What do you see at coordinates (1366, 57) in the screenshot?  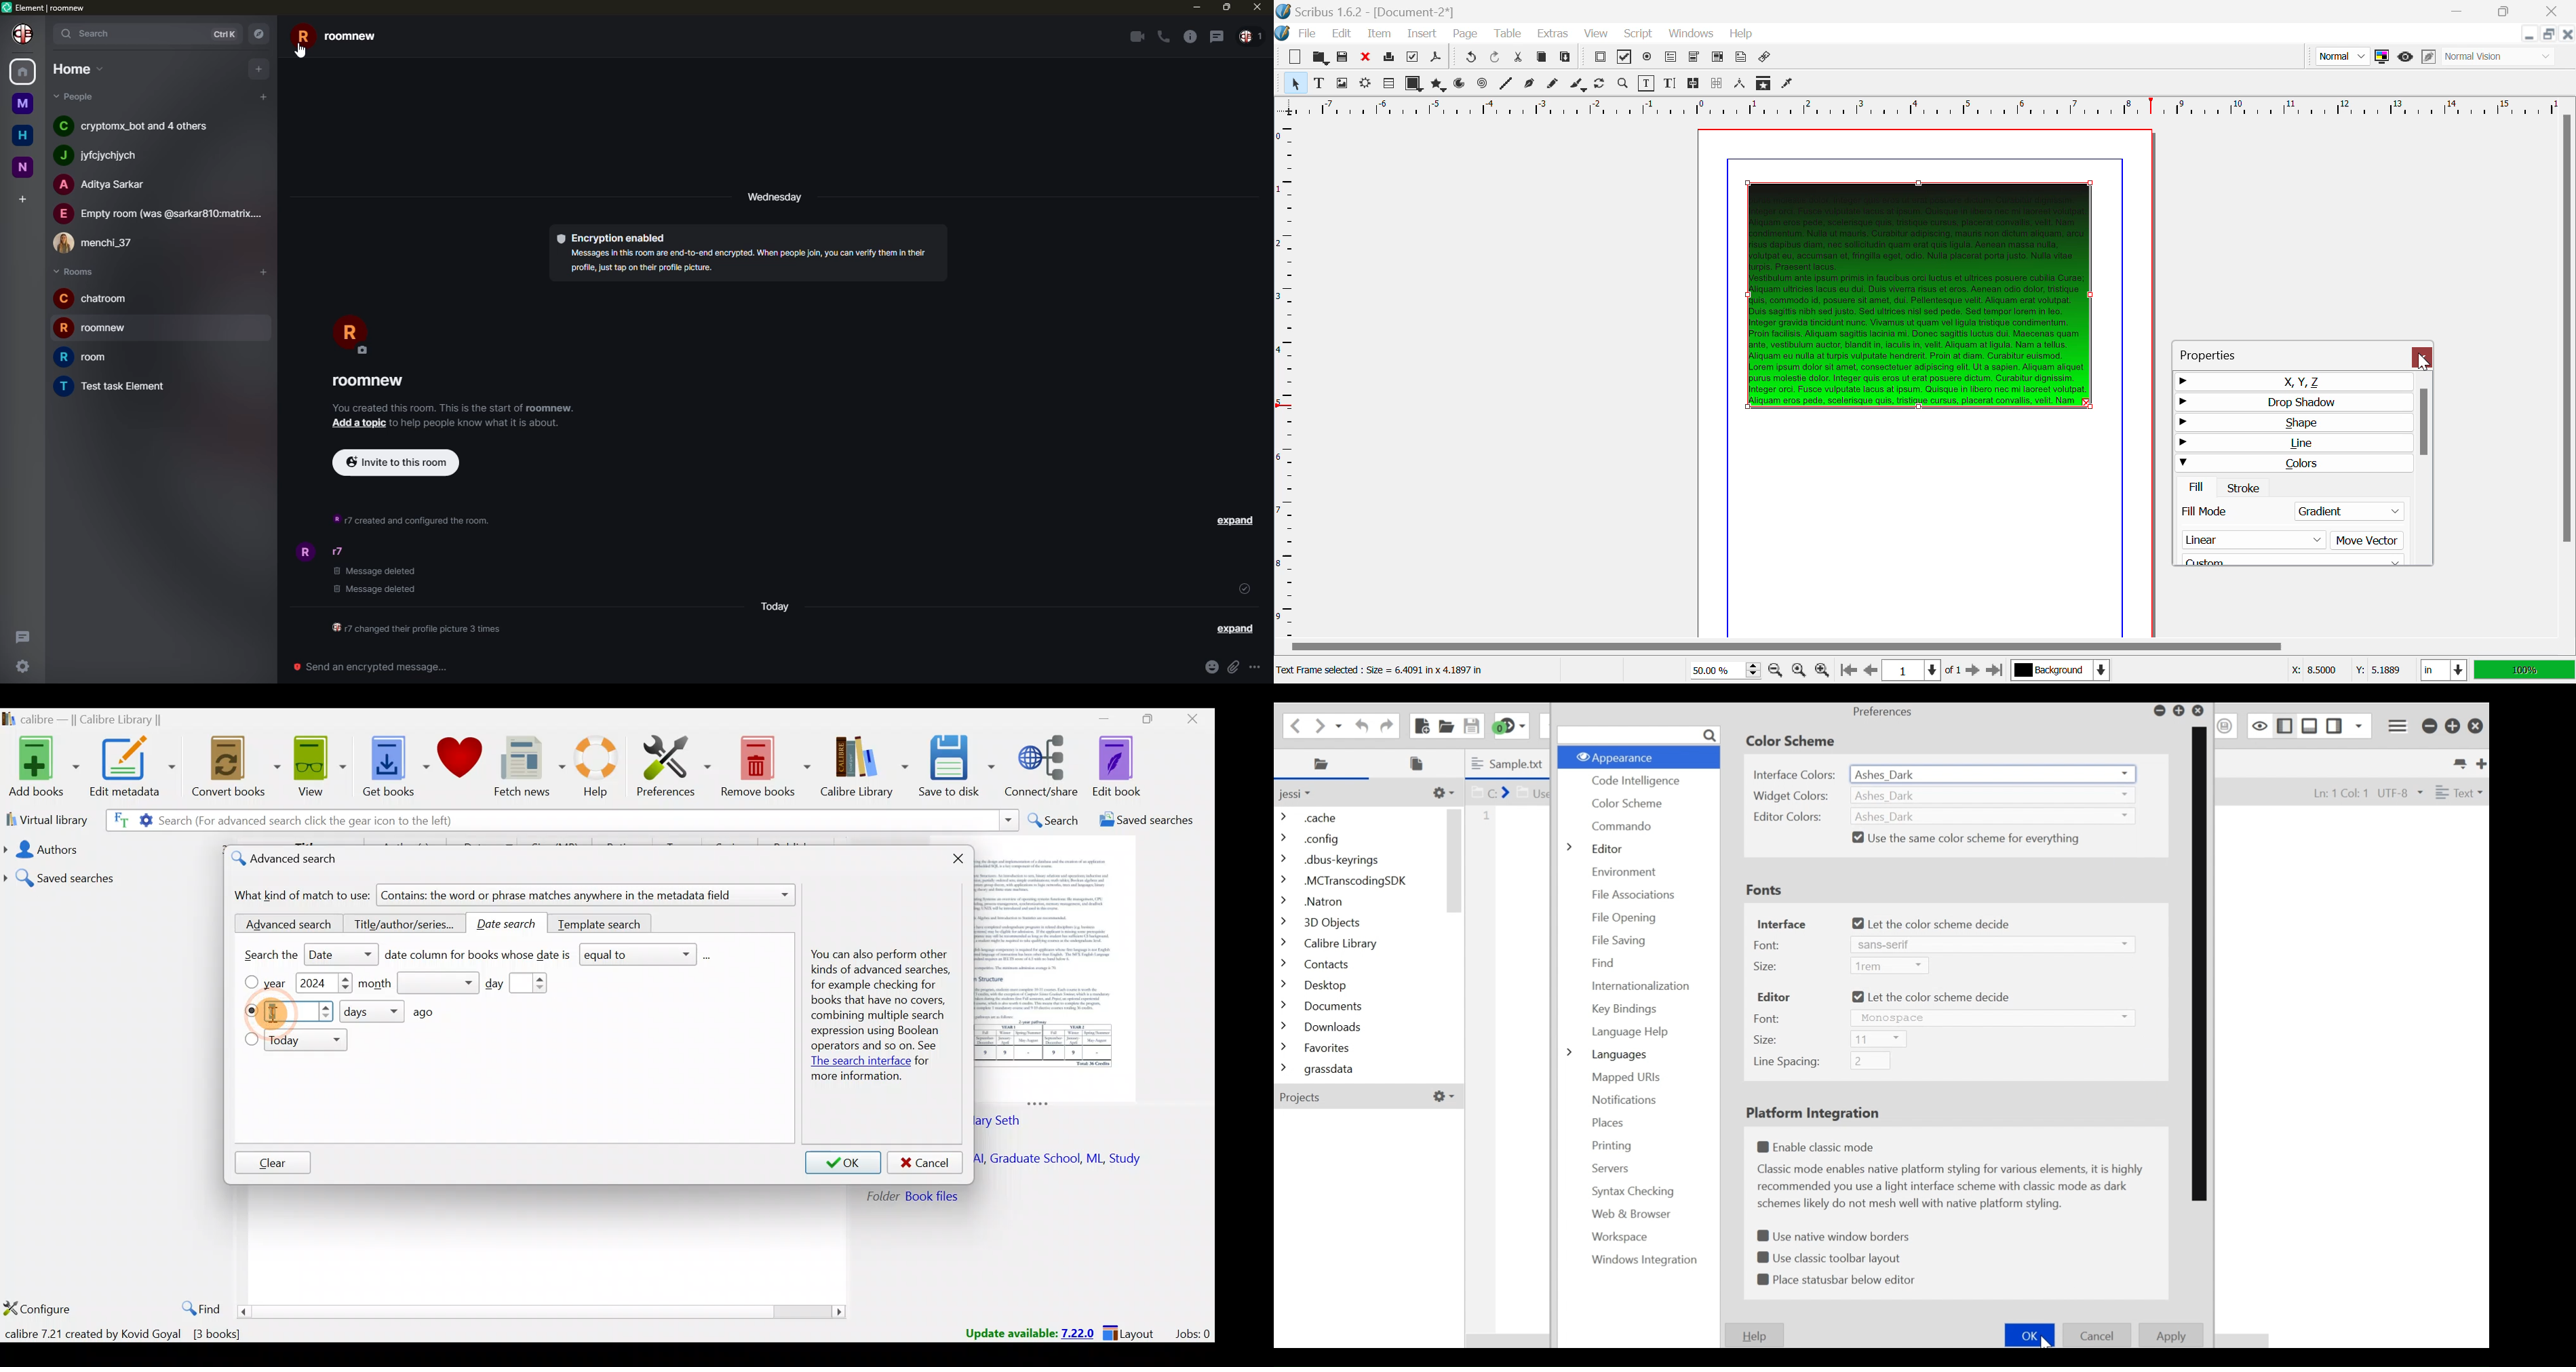 I see `Discard` at bounding box center [1366, 57].